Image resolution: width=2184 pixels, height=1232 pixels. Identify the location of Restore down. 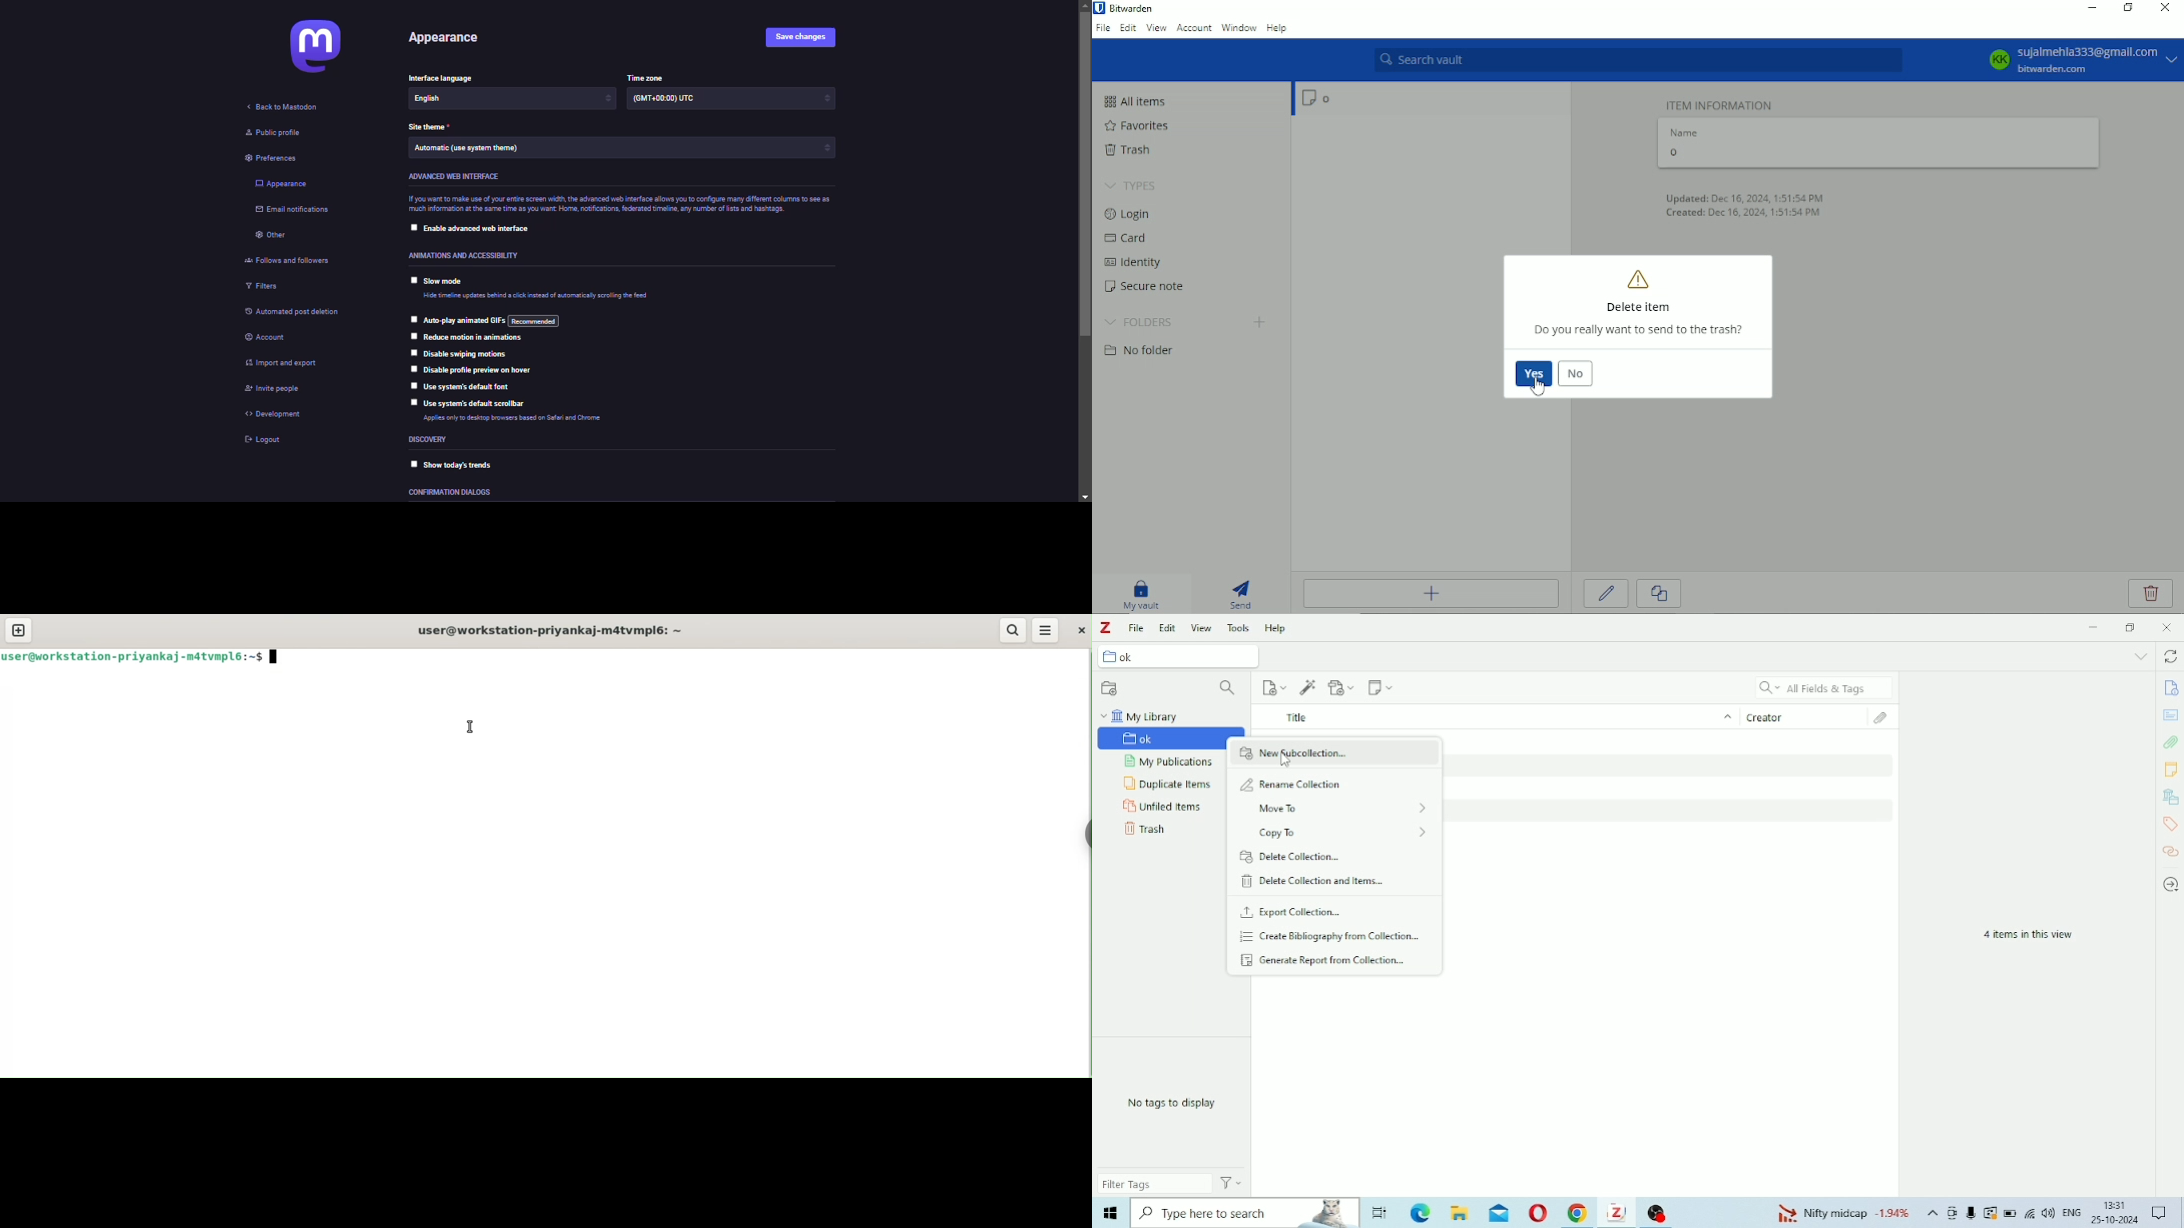
(2129, 11).